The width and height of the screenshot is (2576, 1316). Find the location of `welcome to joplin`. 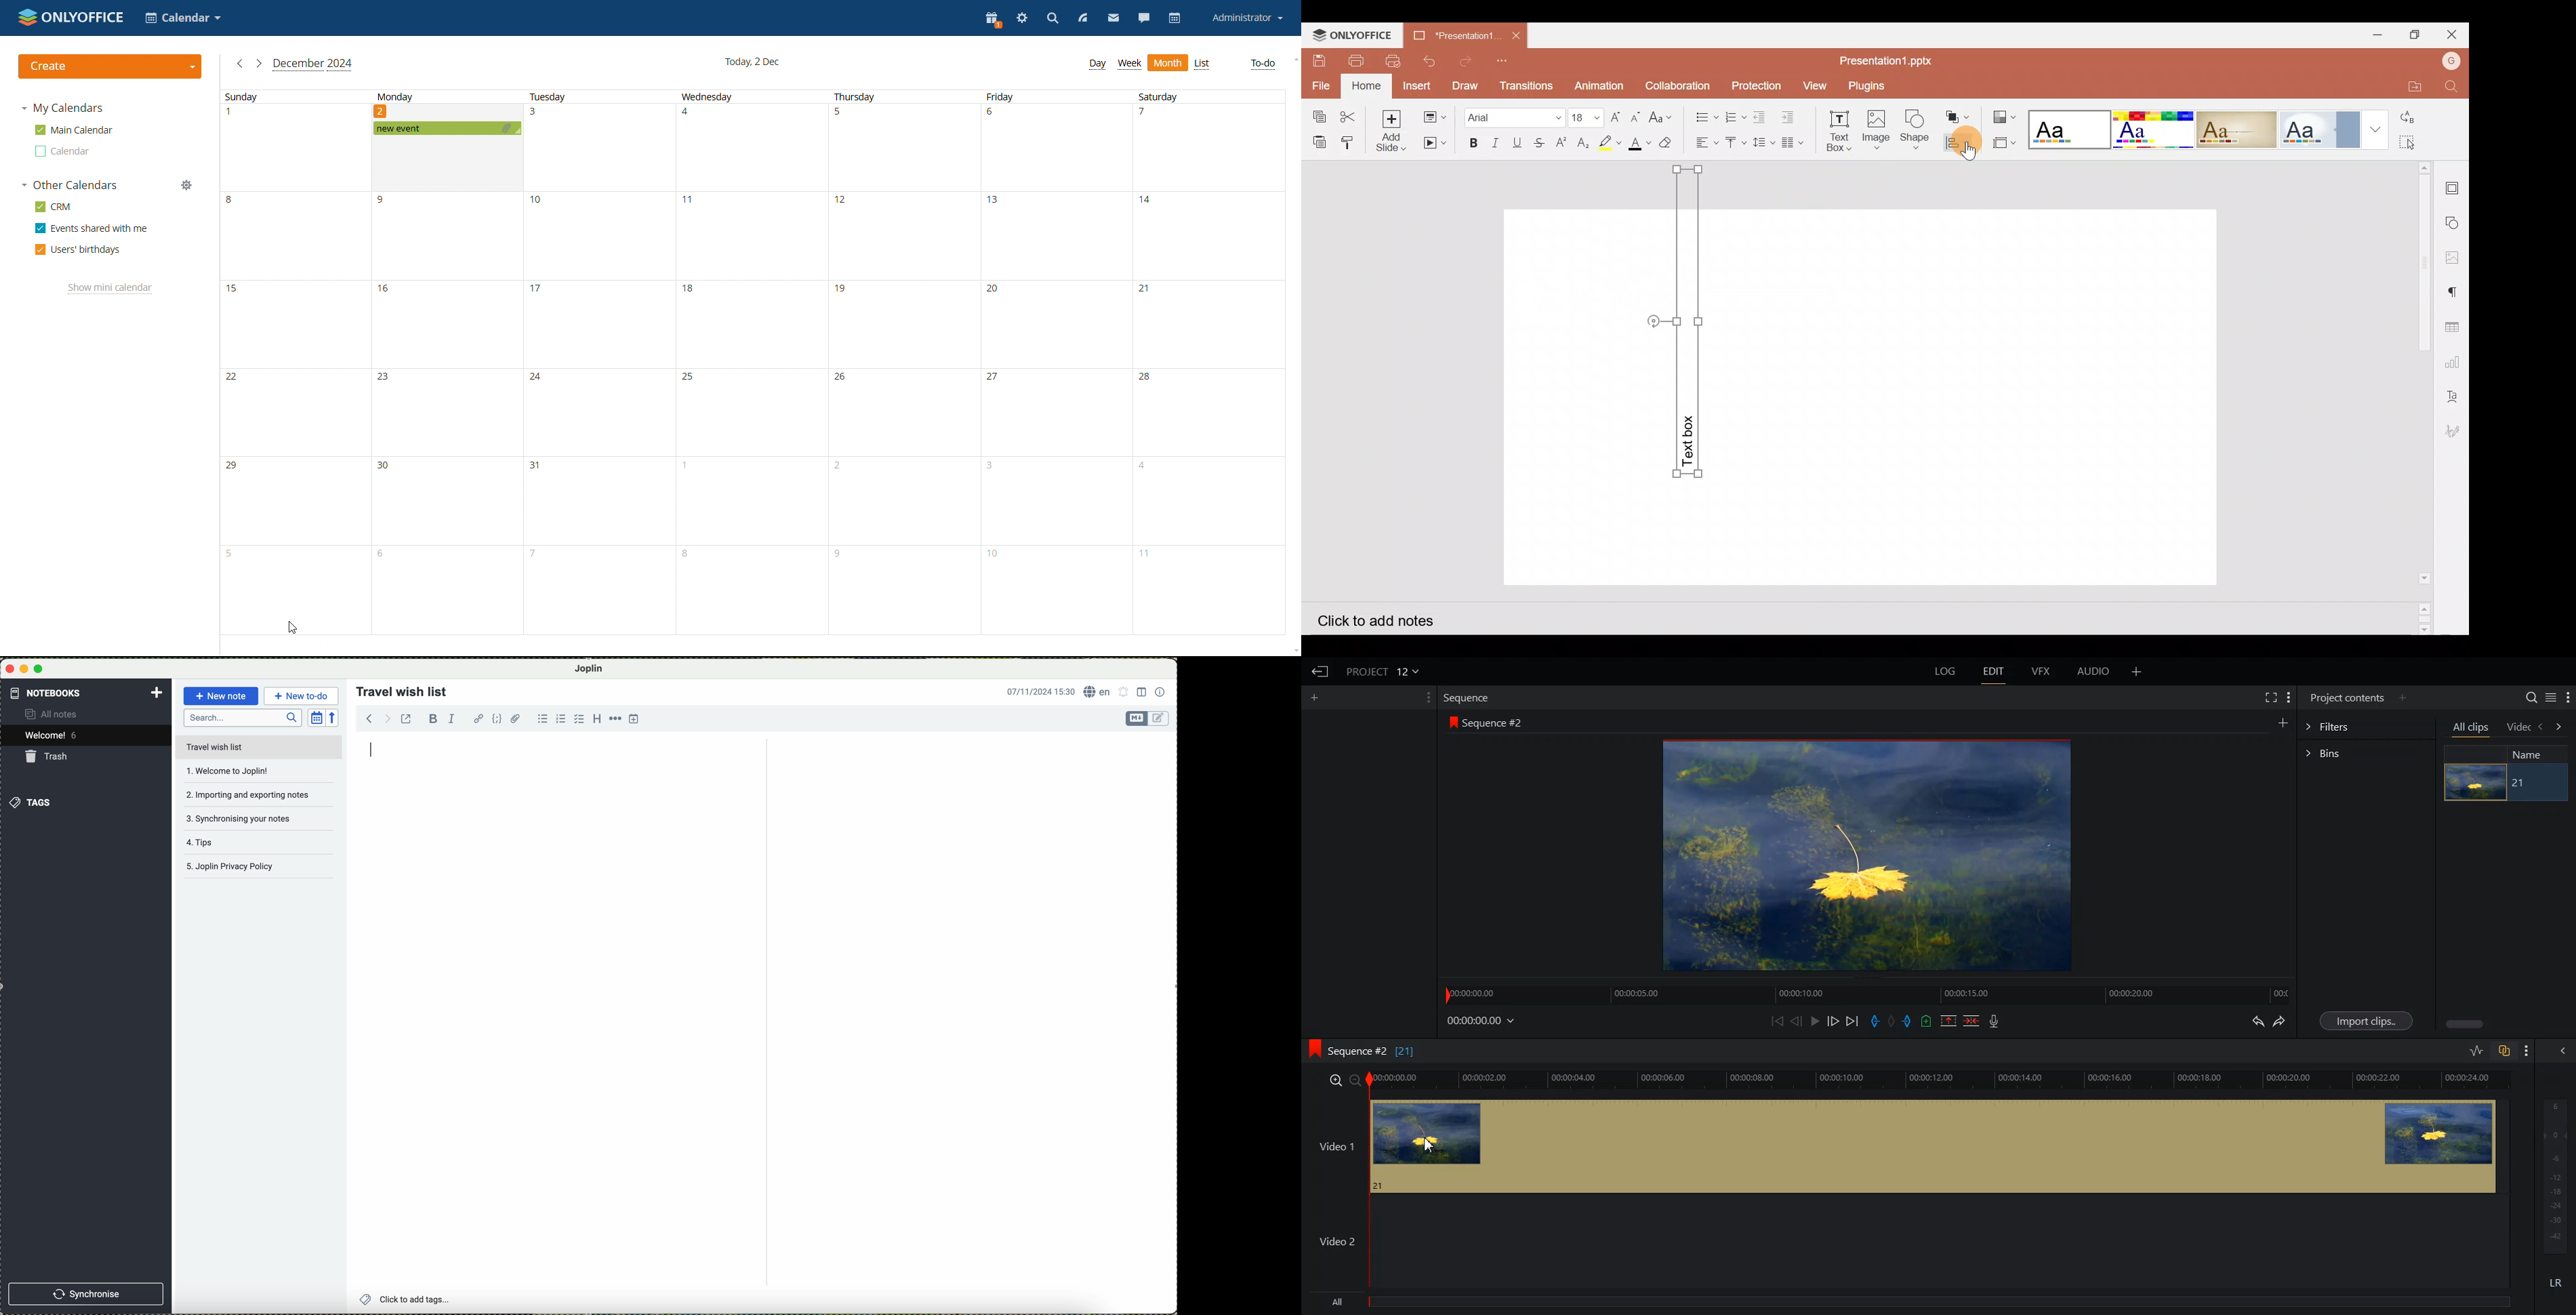

welcome to joplin is located at coordinates (244, 771).